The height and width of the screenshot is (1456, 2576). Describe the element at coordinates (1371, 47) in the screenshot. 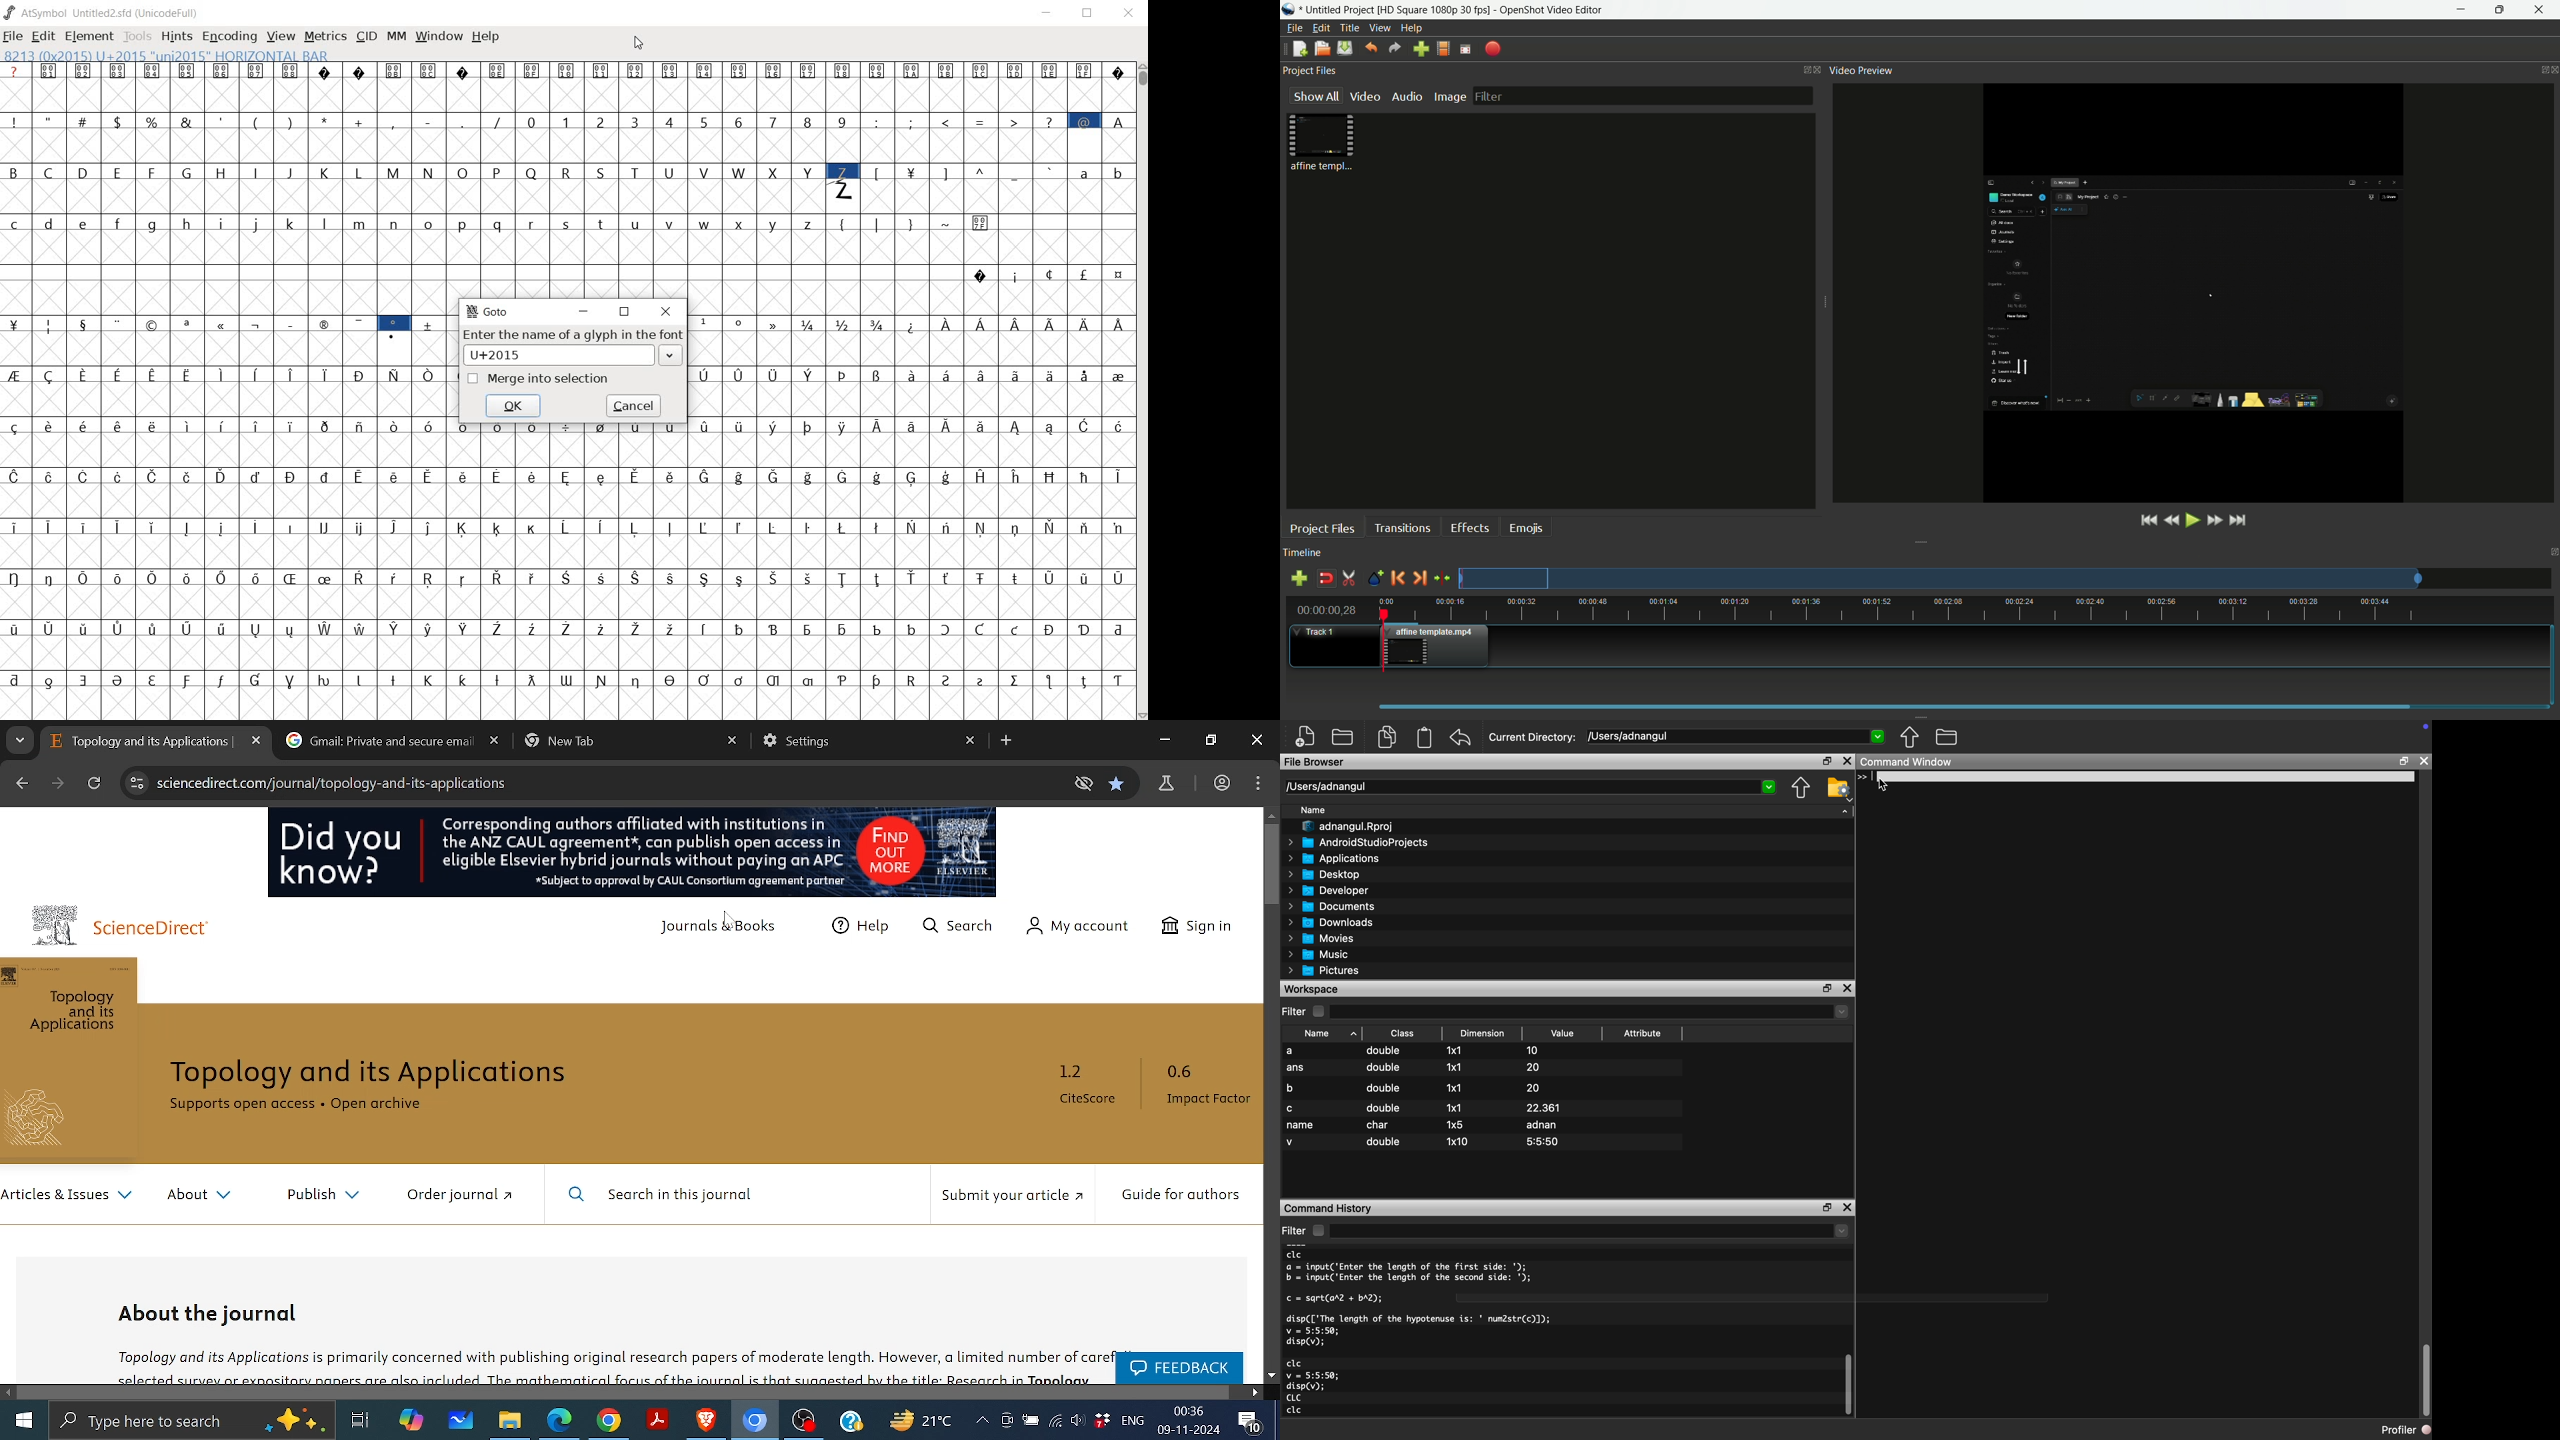

I see `undo` at that location.